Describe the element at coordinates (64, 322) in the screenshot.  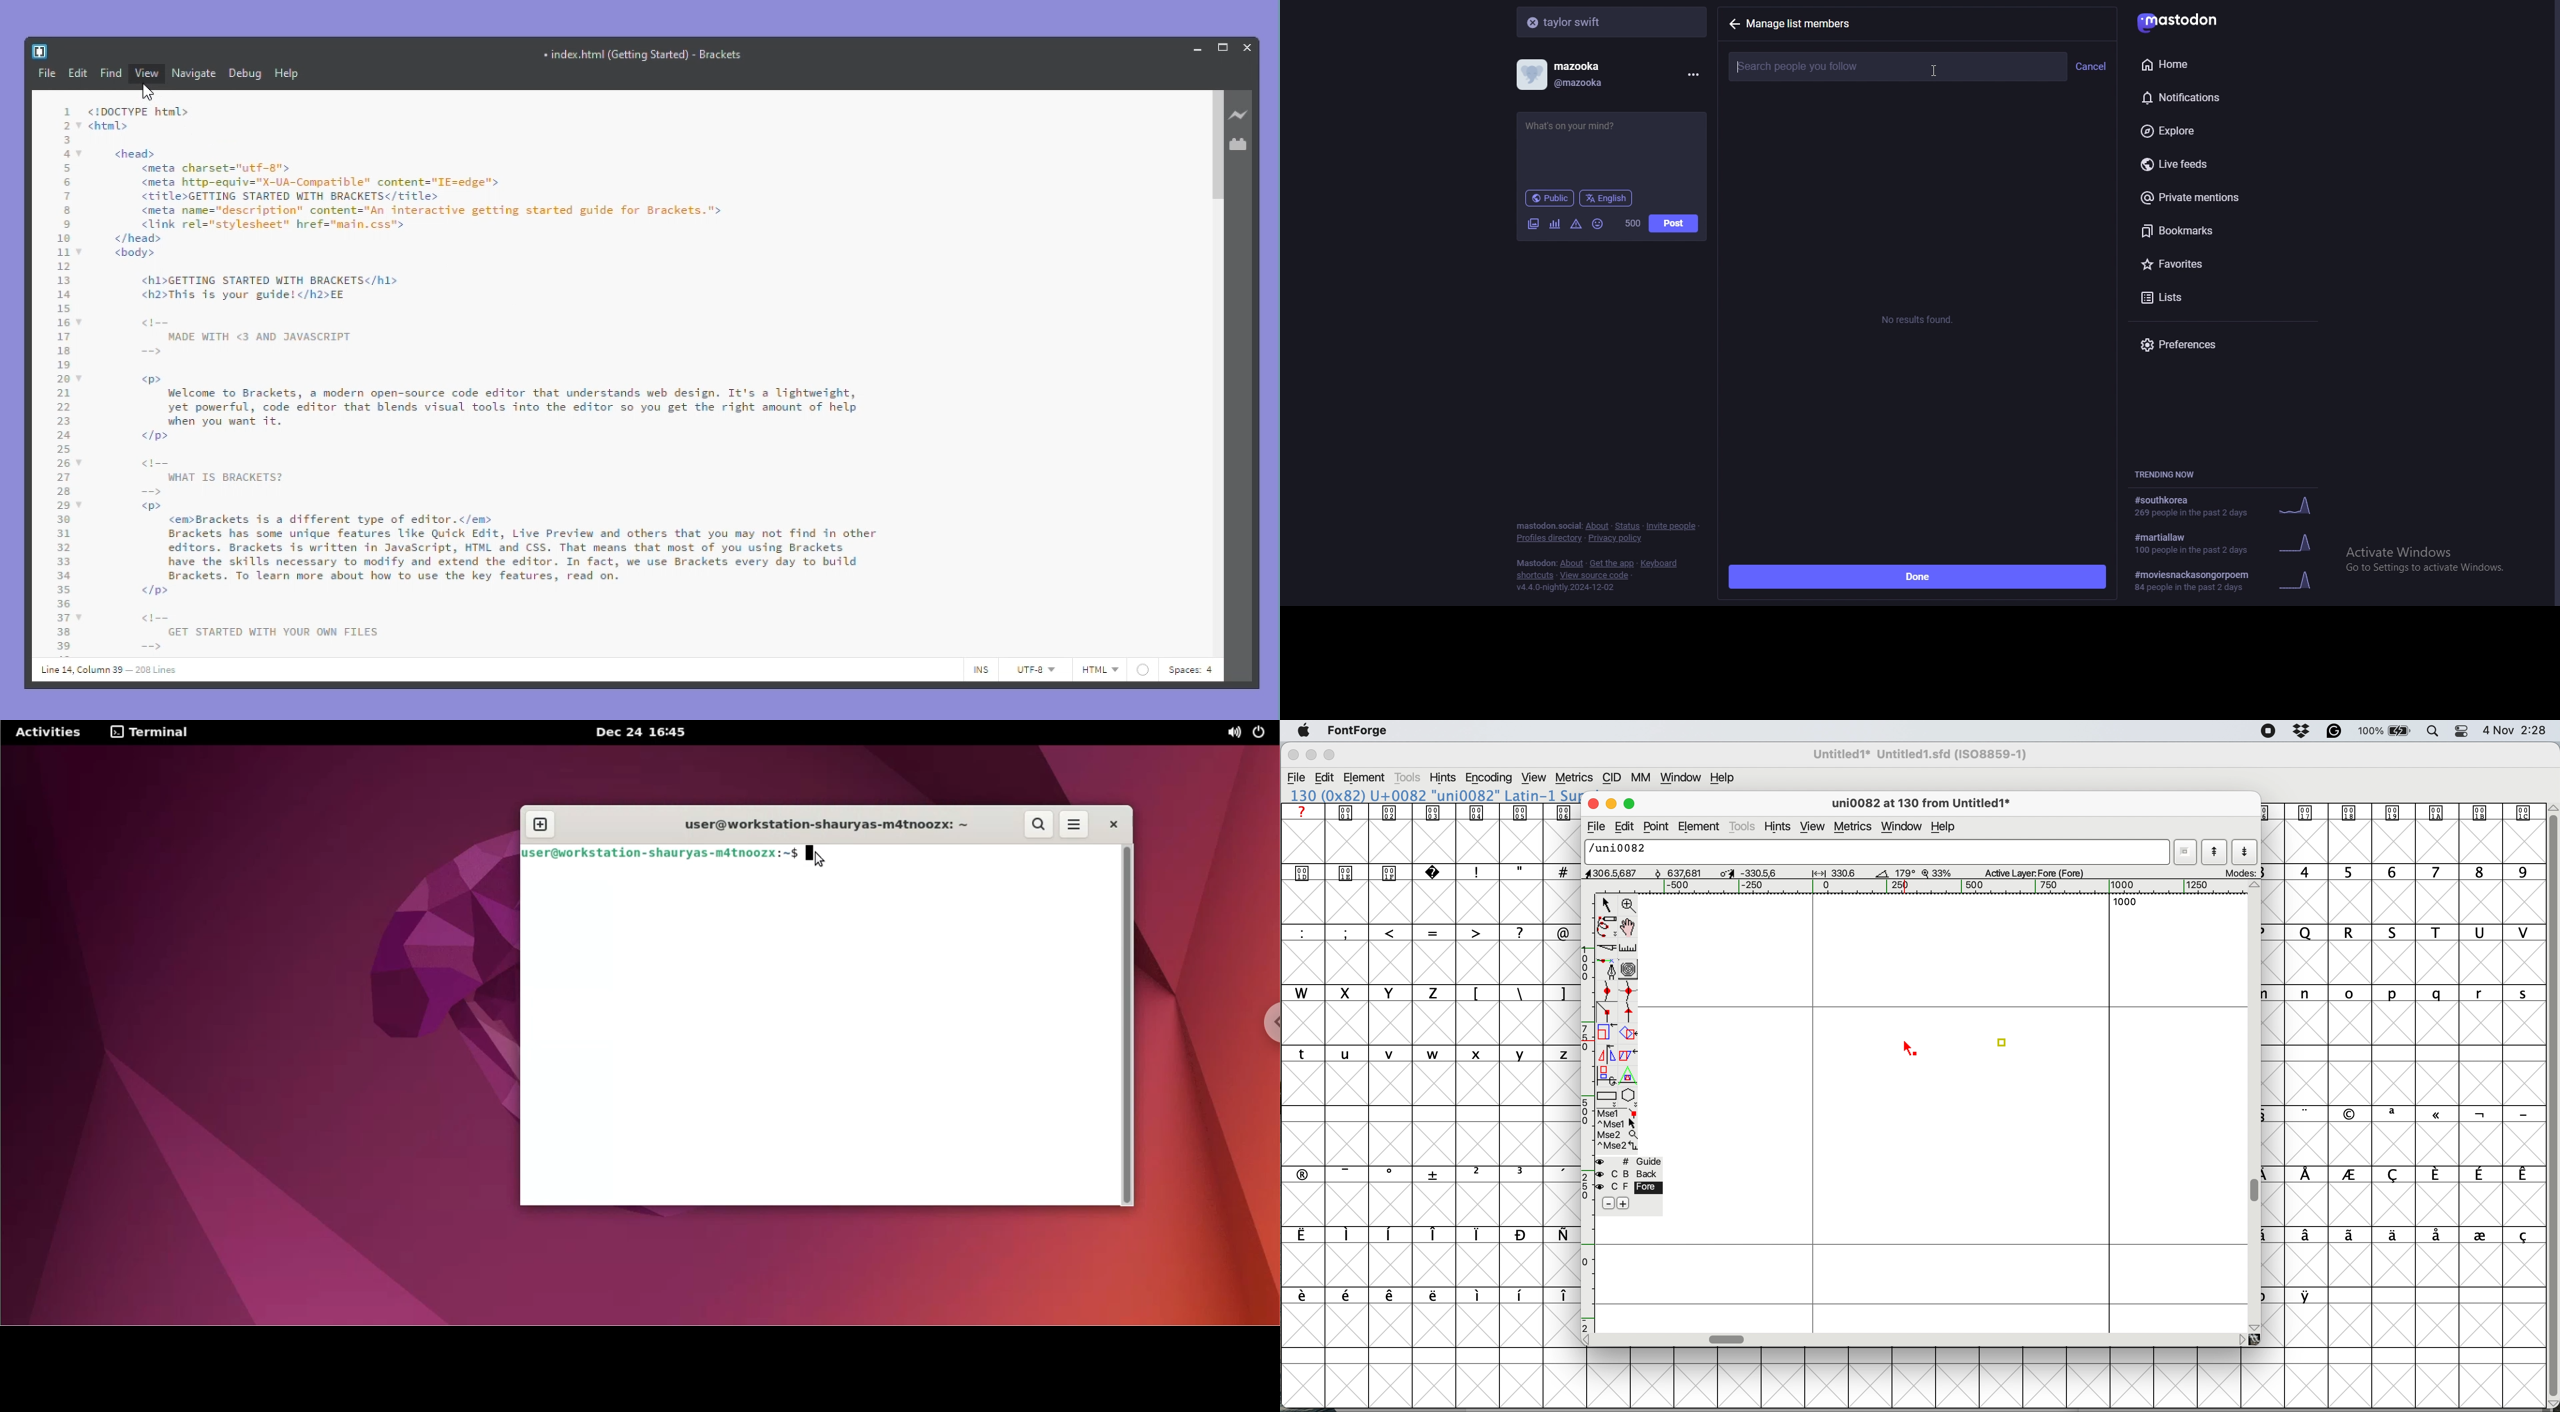
I see `16` at that location.